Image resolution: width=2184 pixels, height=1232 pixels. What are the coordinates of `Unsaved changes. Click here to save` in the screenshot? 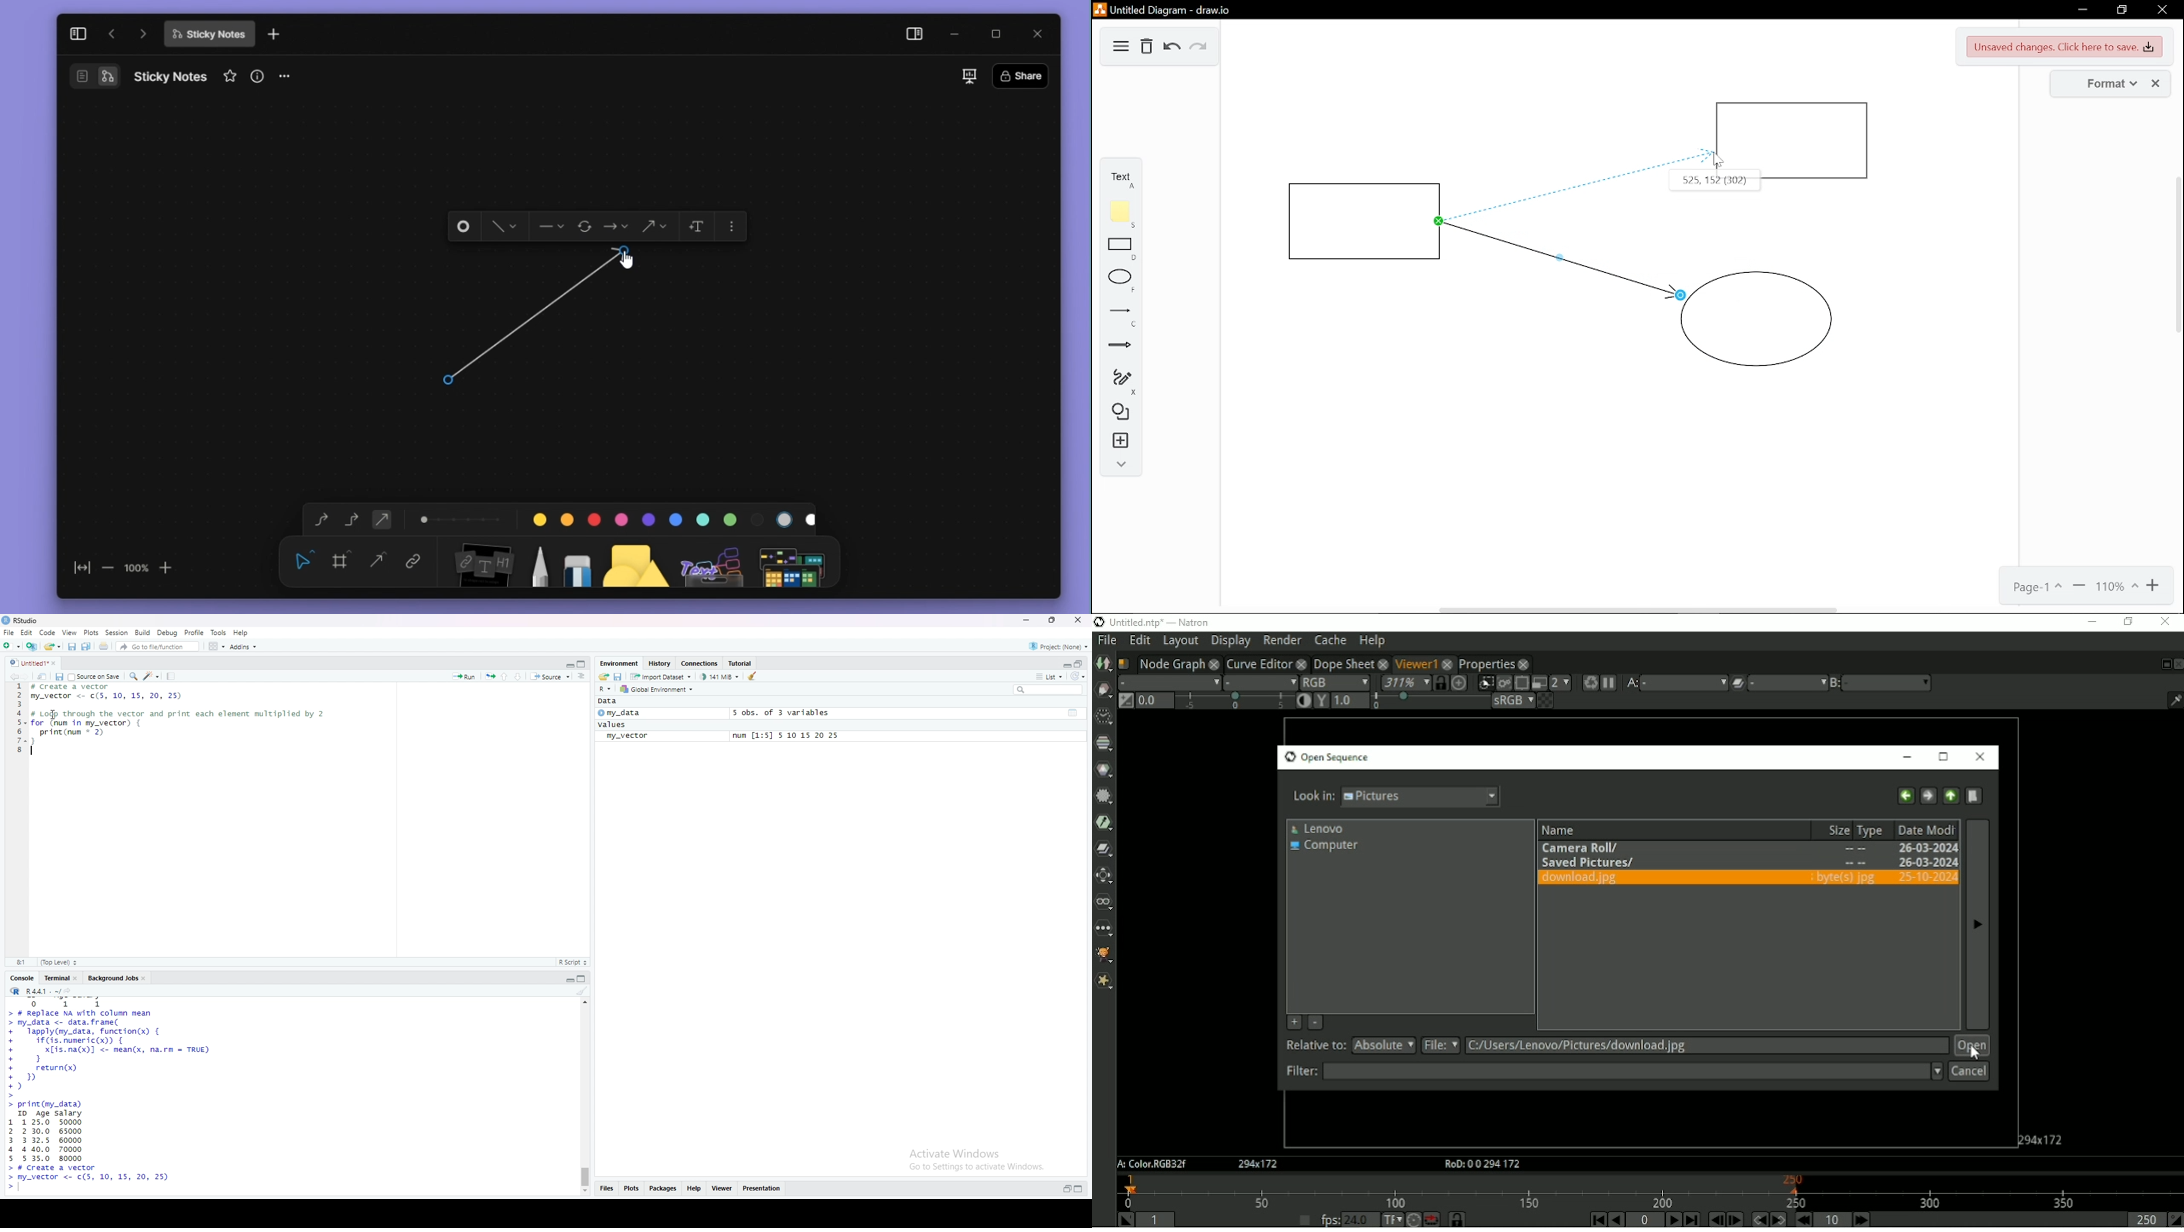 It's located at (2066, 45).